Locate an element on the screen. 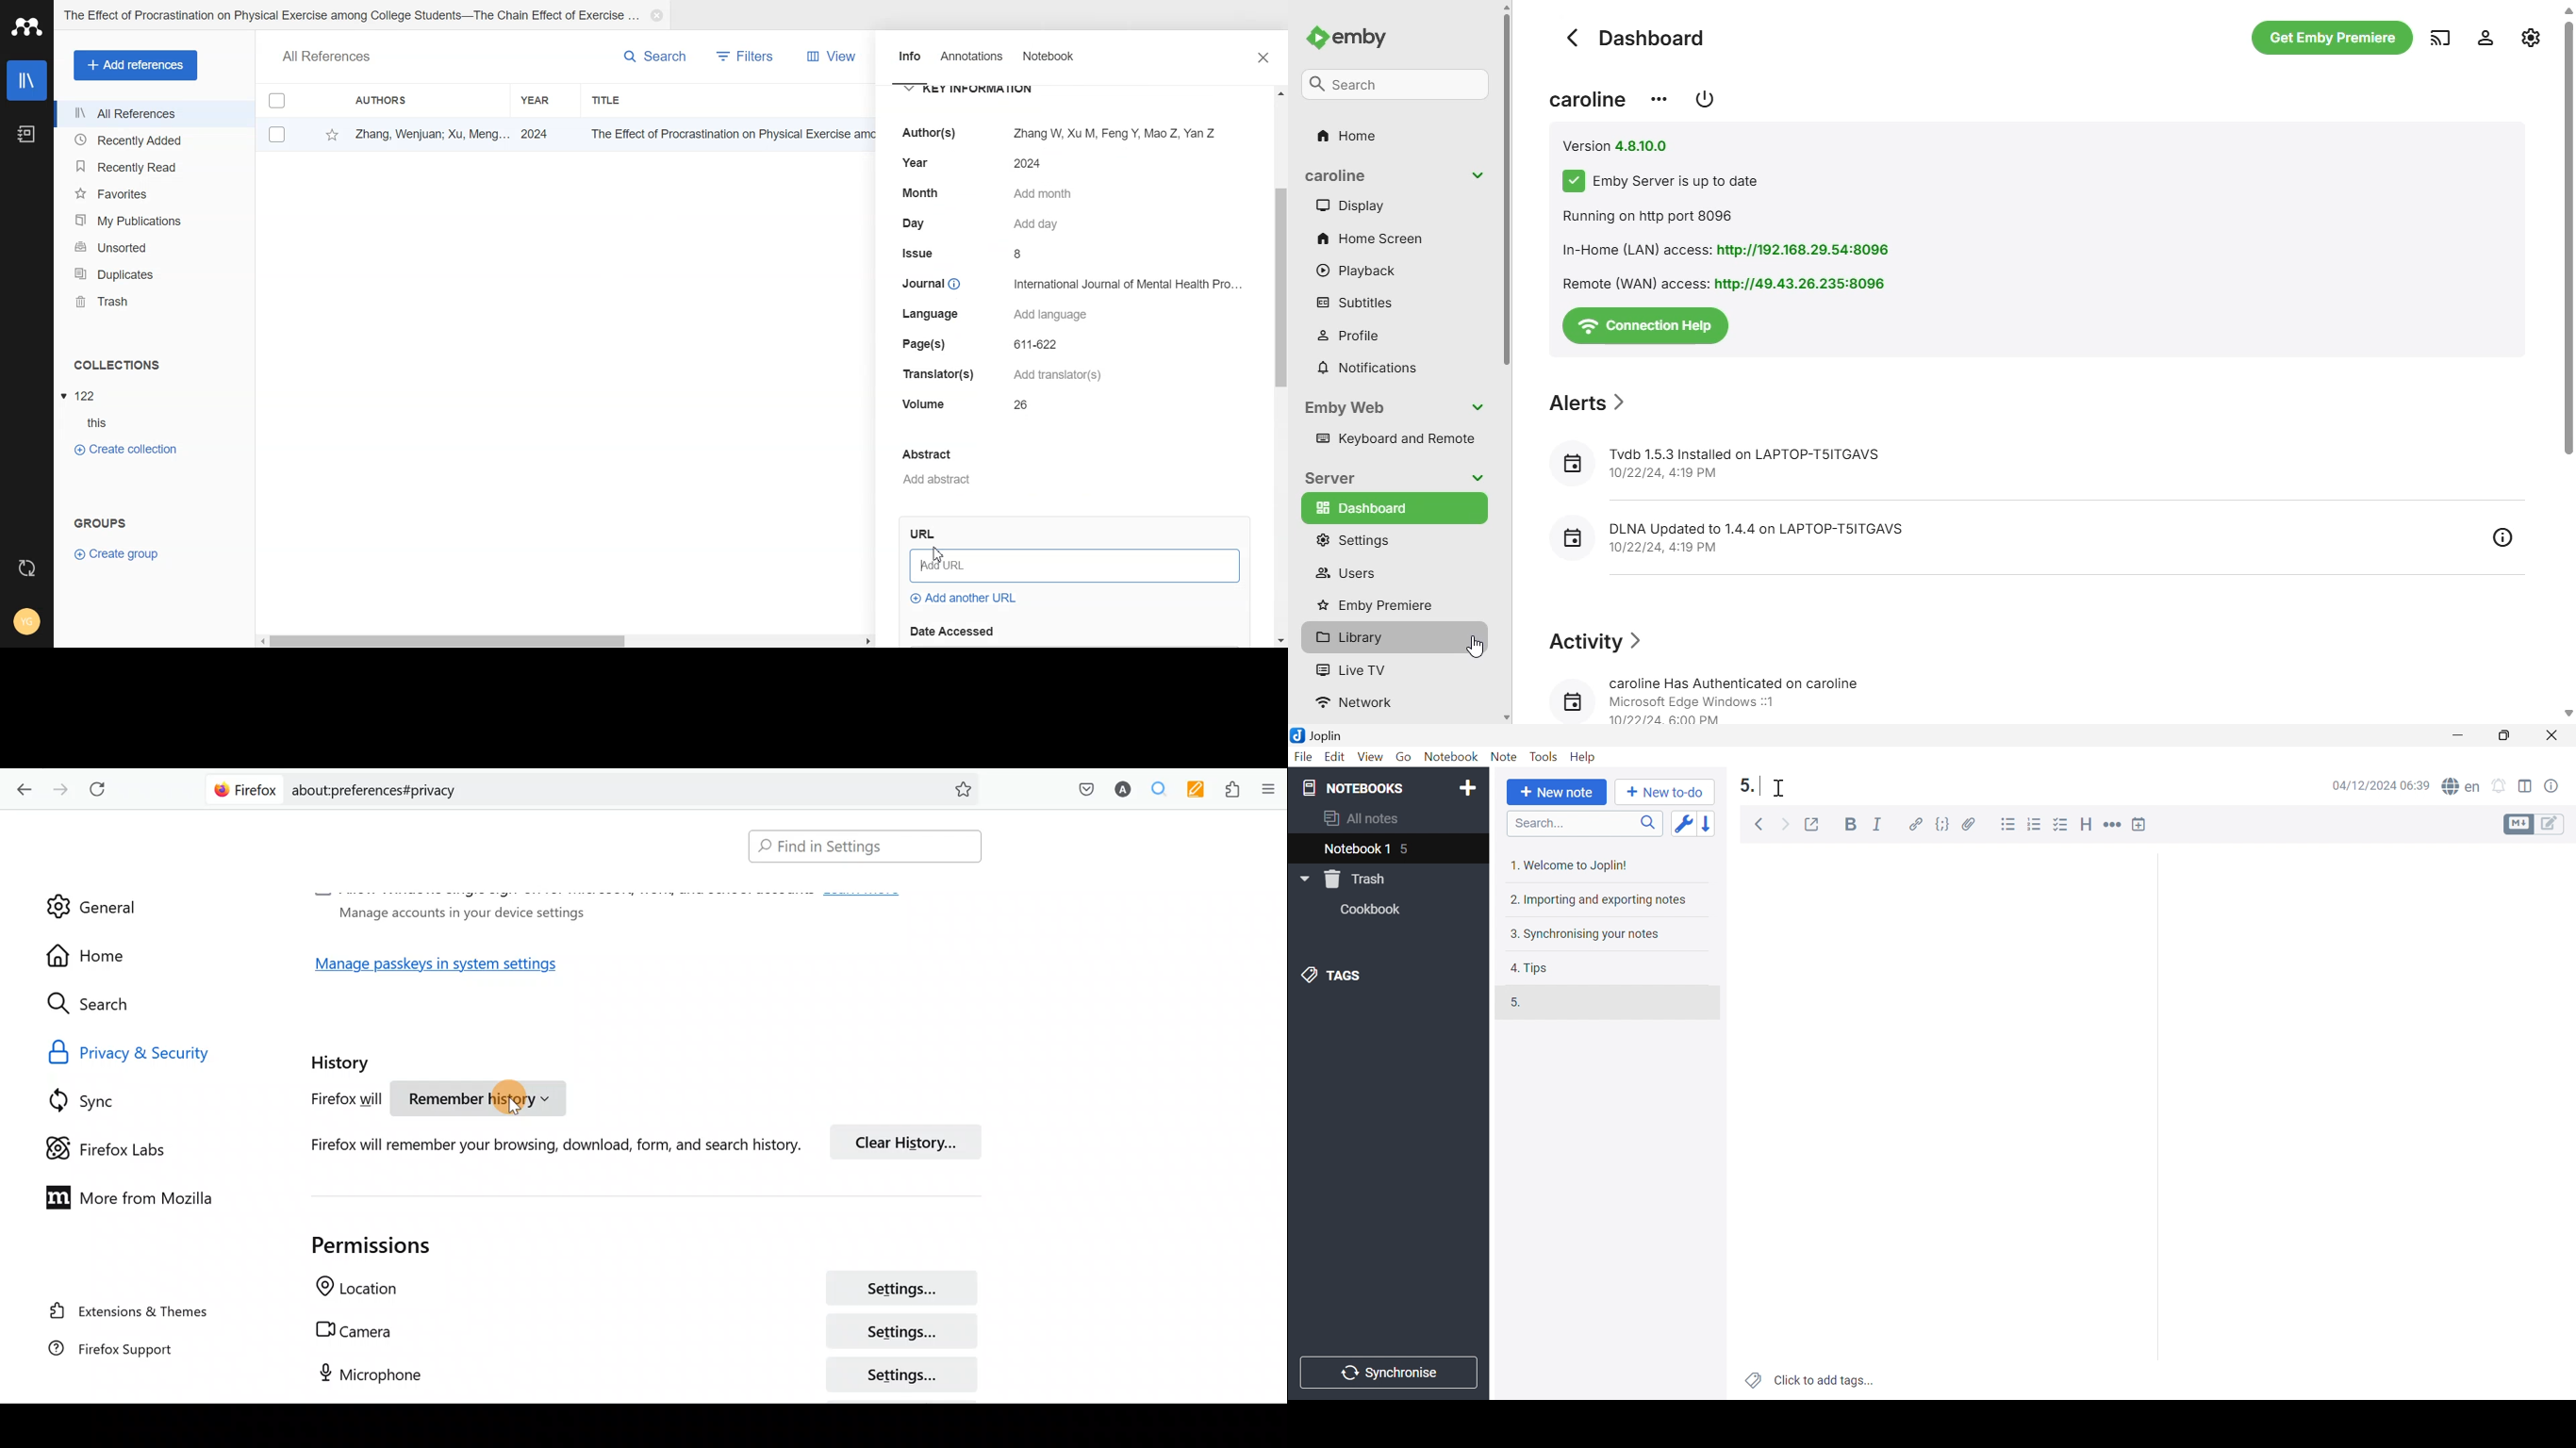 Image resolution: width=2576 pixels, height=1456 pixels. Edit is located at coordinates (1335, 756).